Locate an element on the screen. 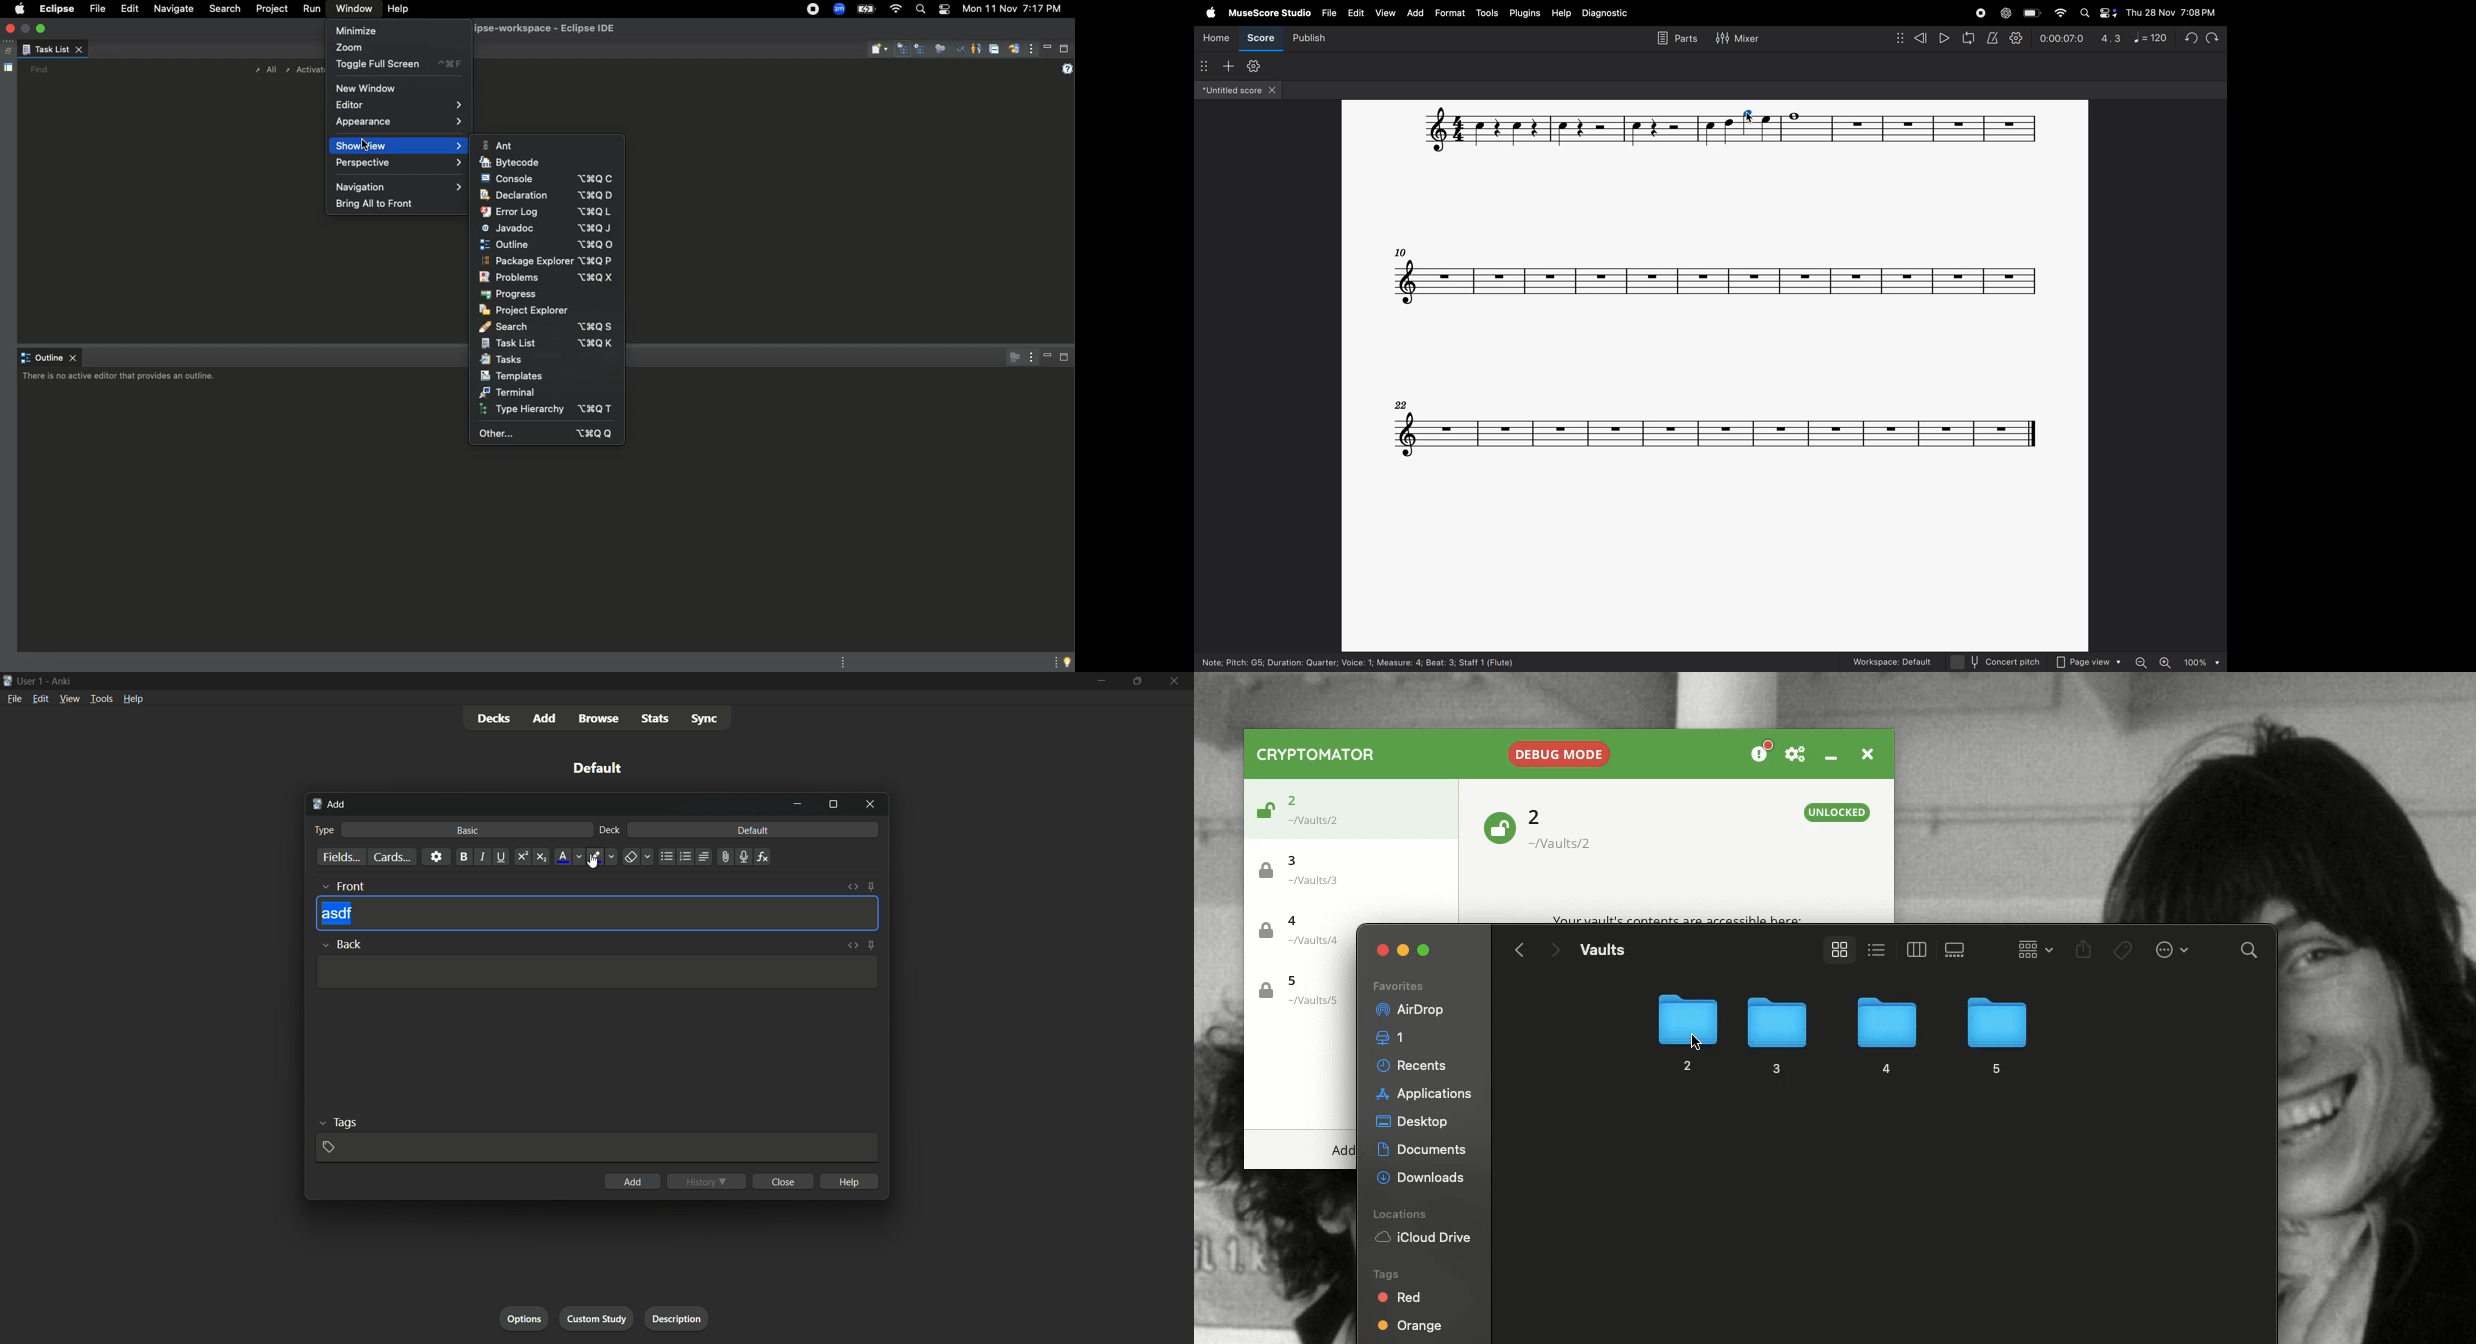 The height and width of the screenshot is (1344, 2492). ad is located at coordinates (1414, 12).